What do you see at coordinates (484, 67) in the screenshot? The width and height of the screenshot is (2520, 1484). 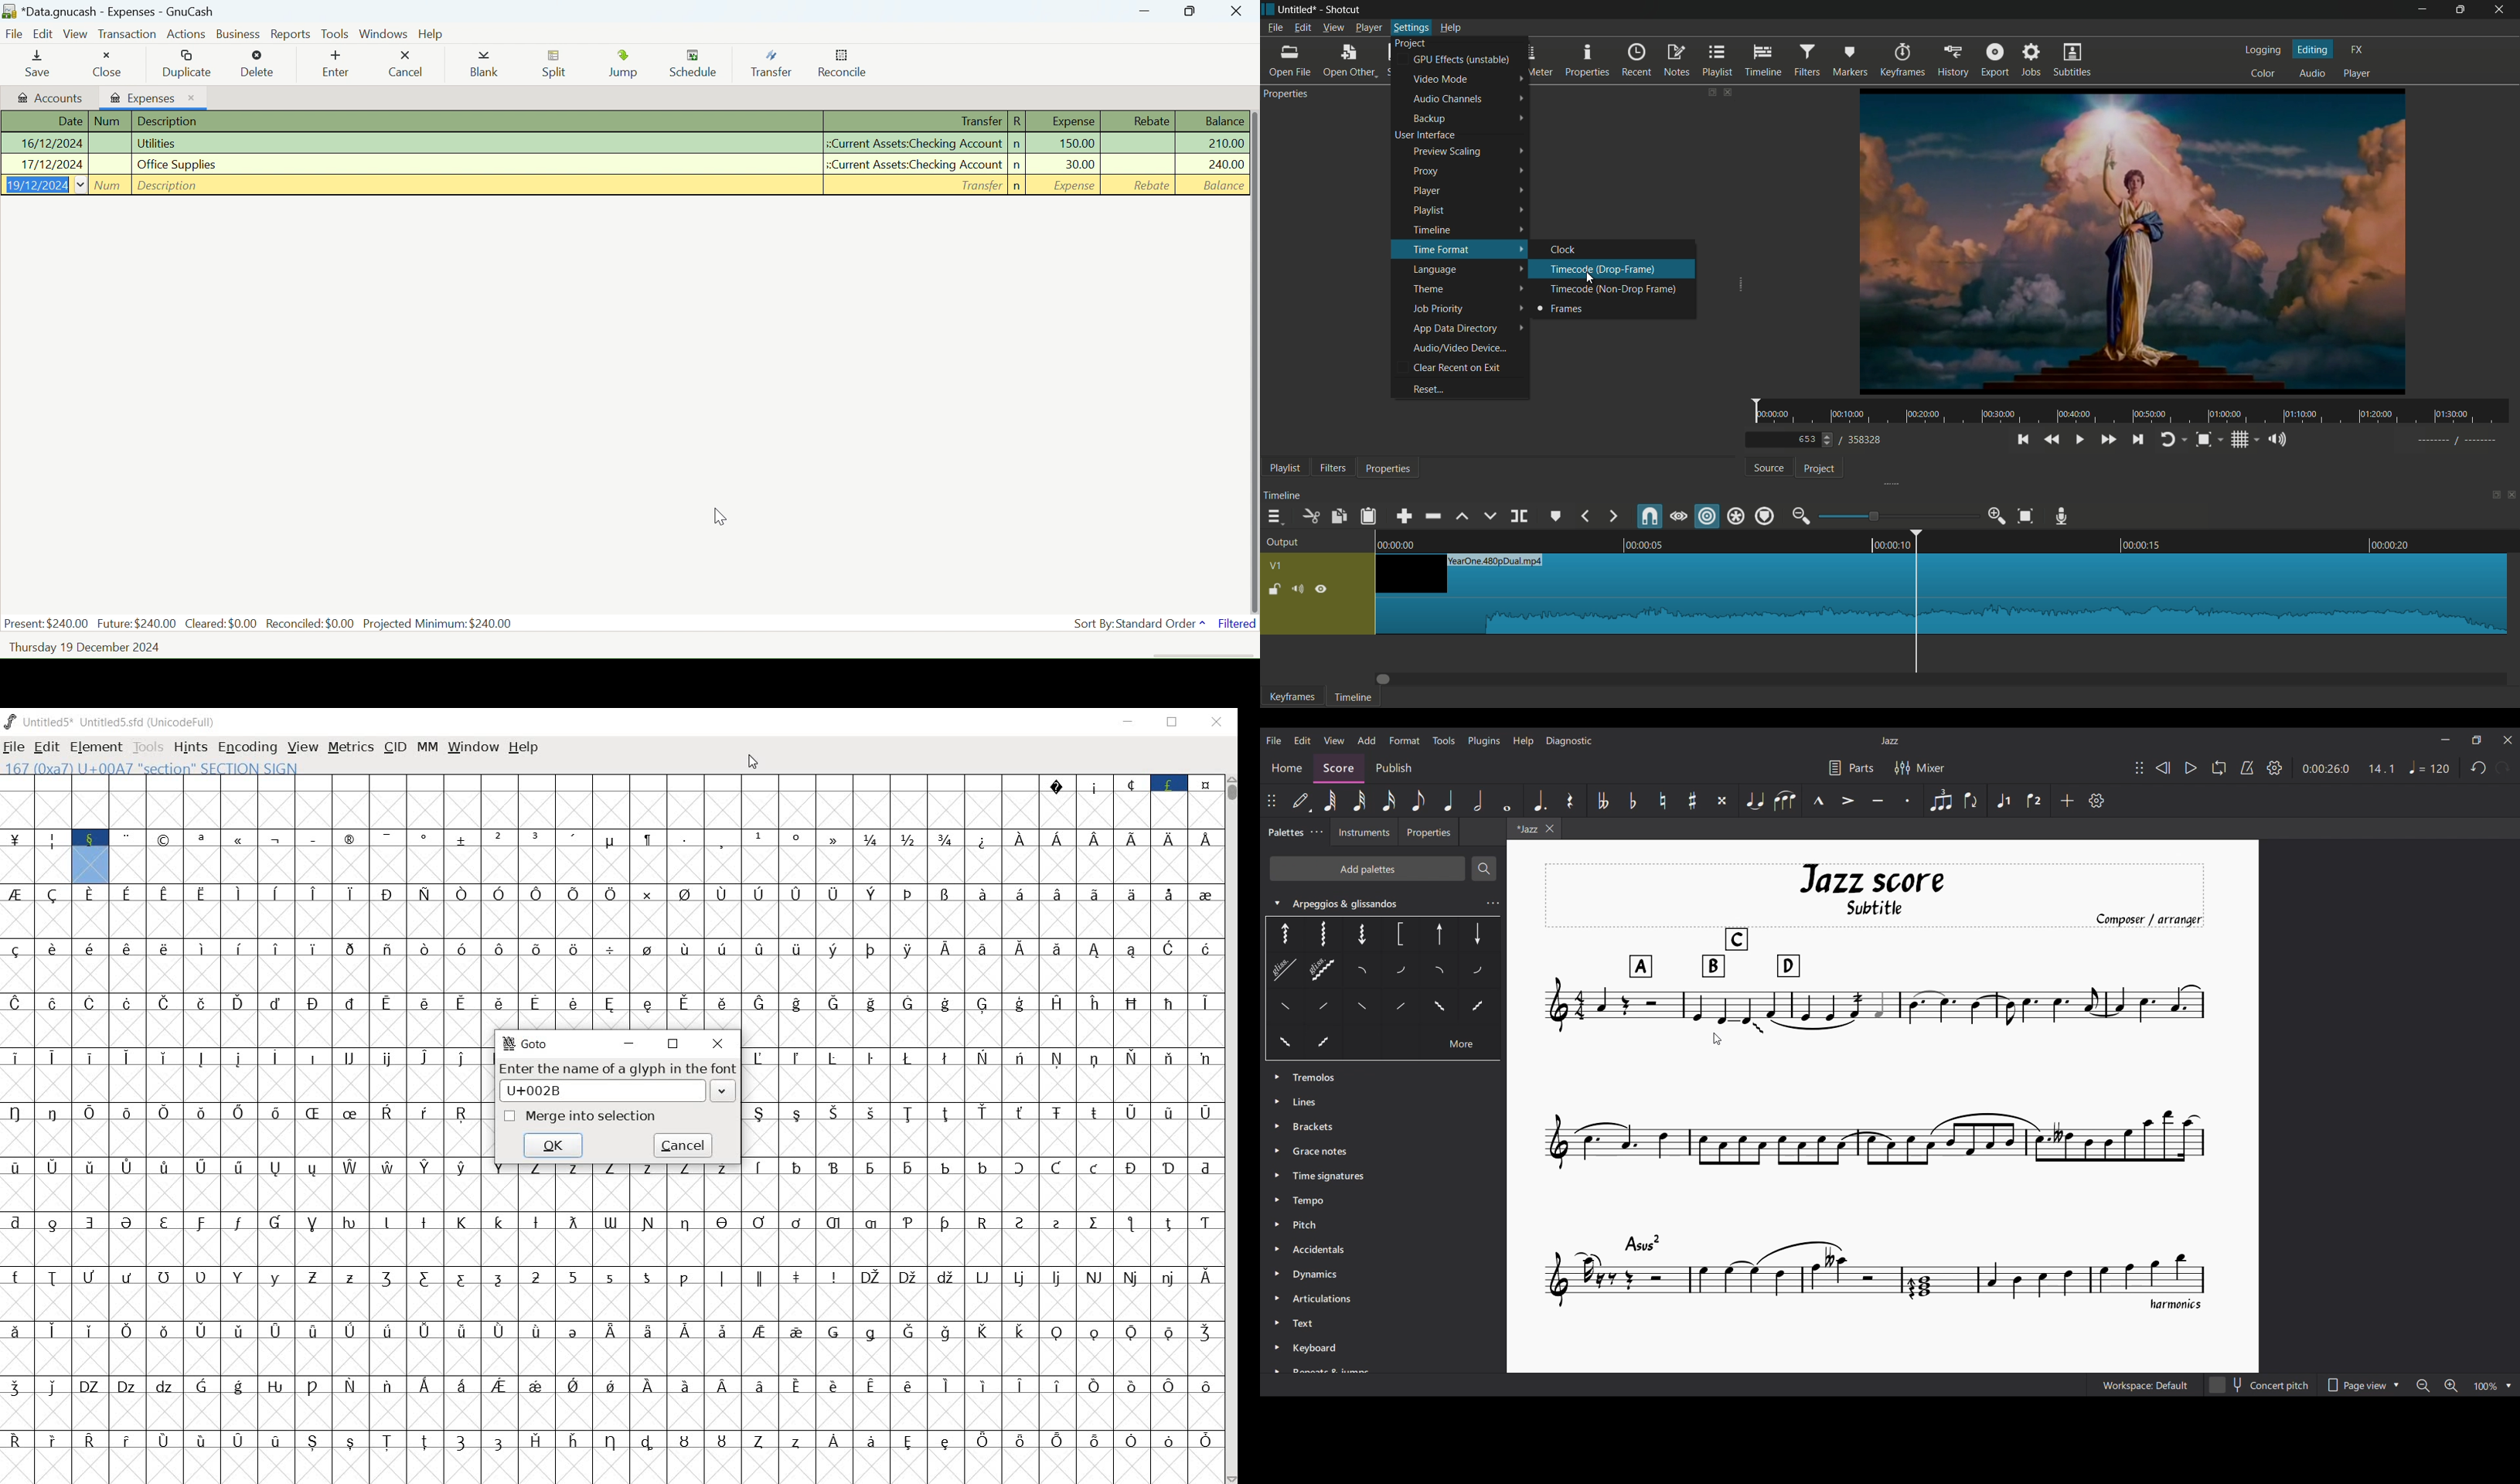 I see `Blank` at bounding box center [484, 67].